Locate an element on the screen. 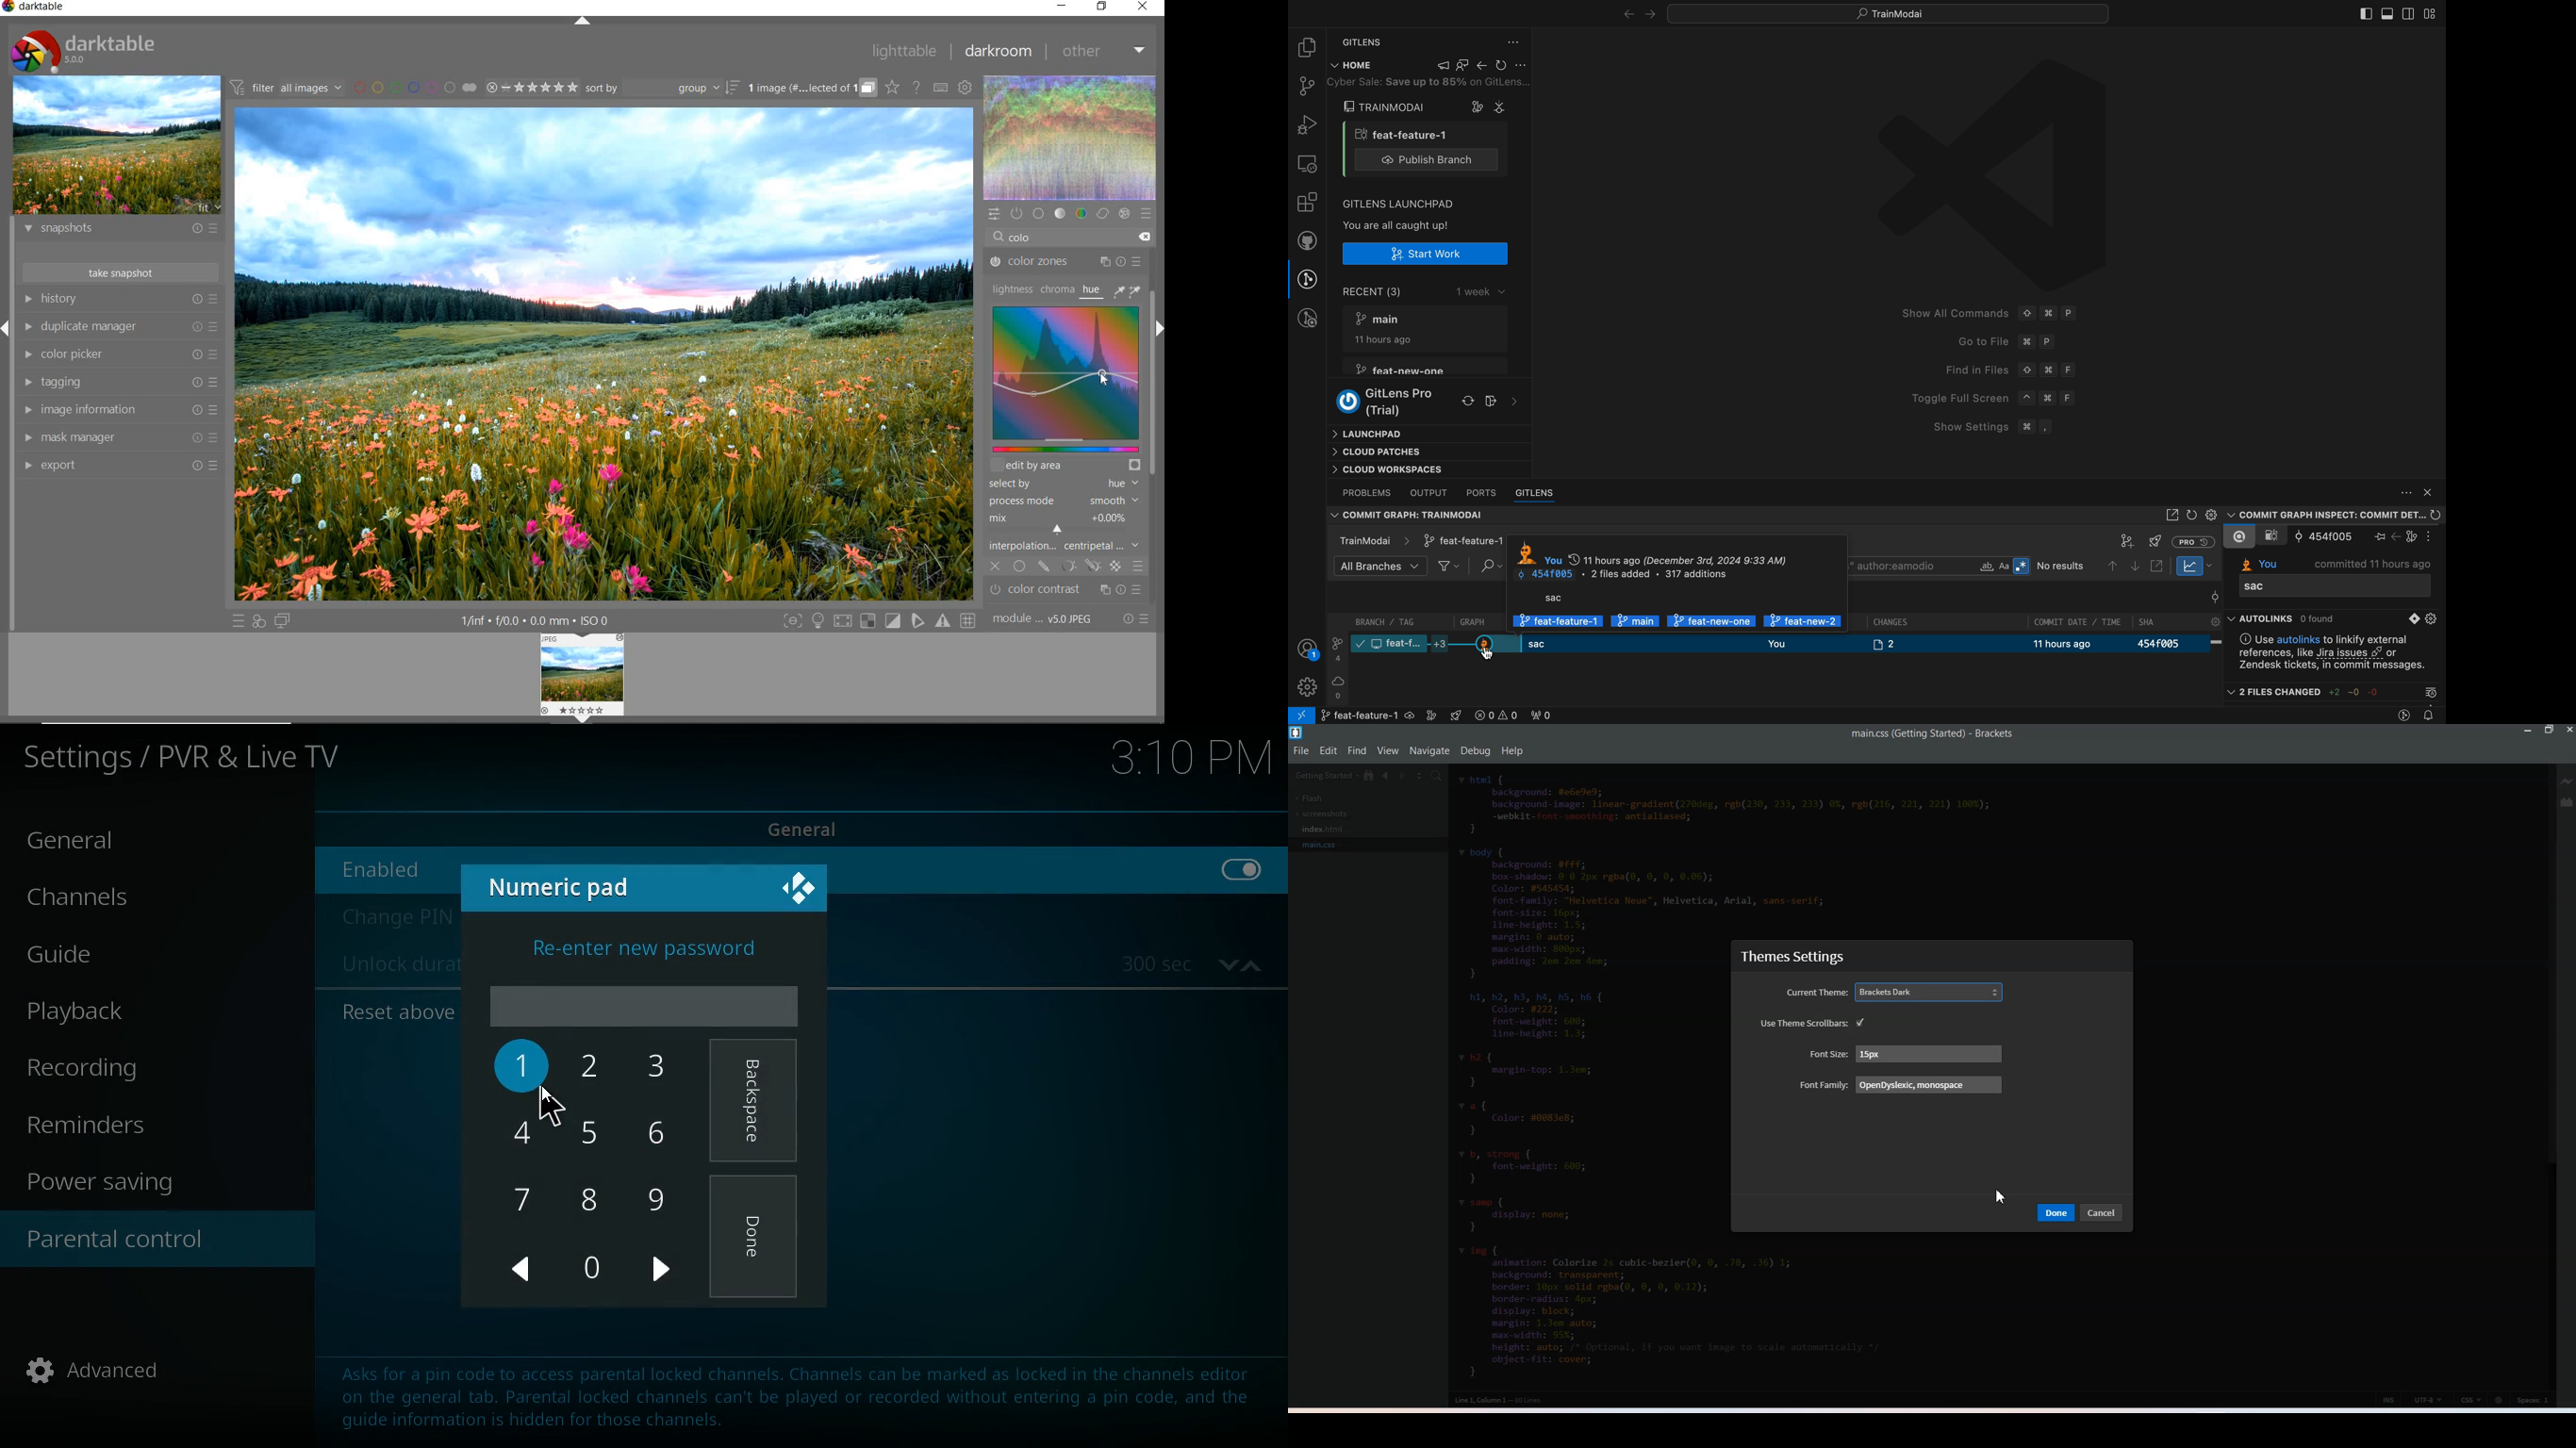 This screenshot has width=2576, height=1456. filter is located at coordinates (1451, 566).